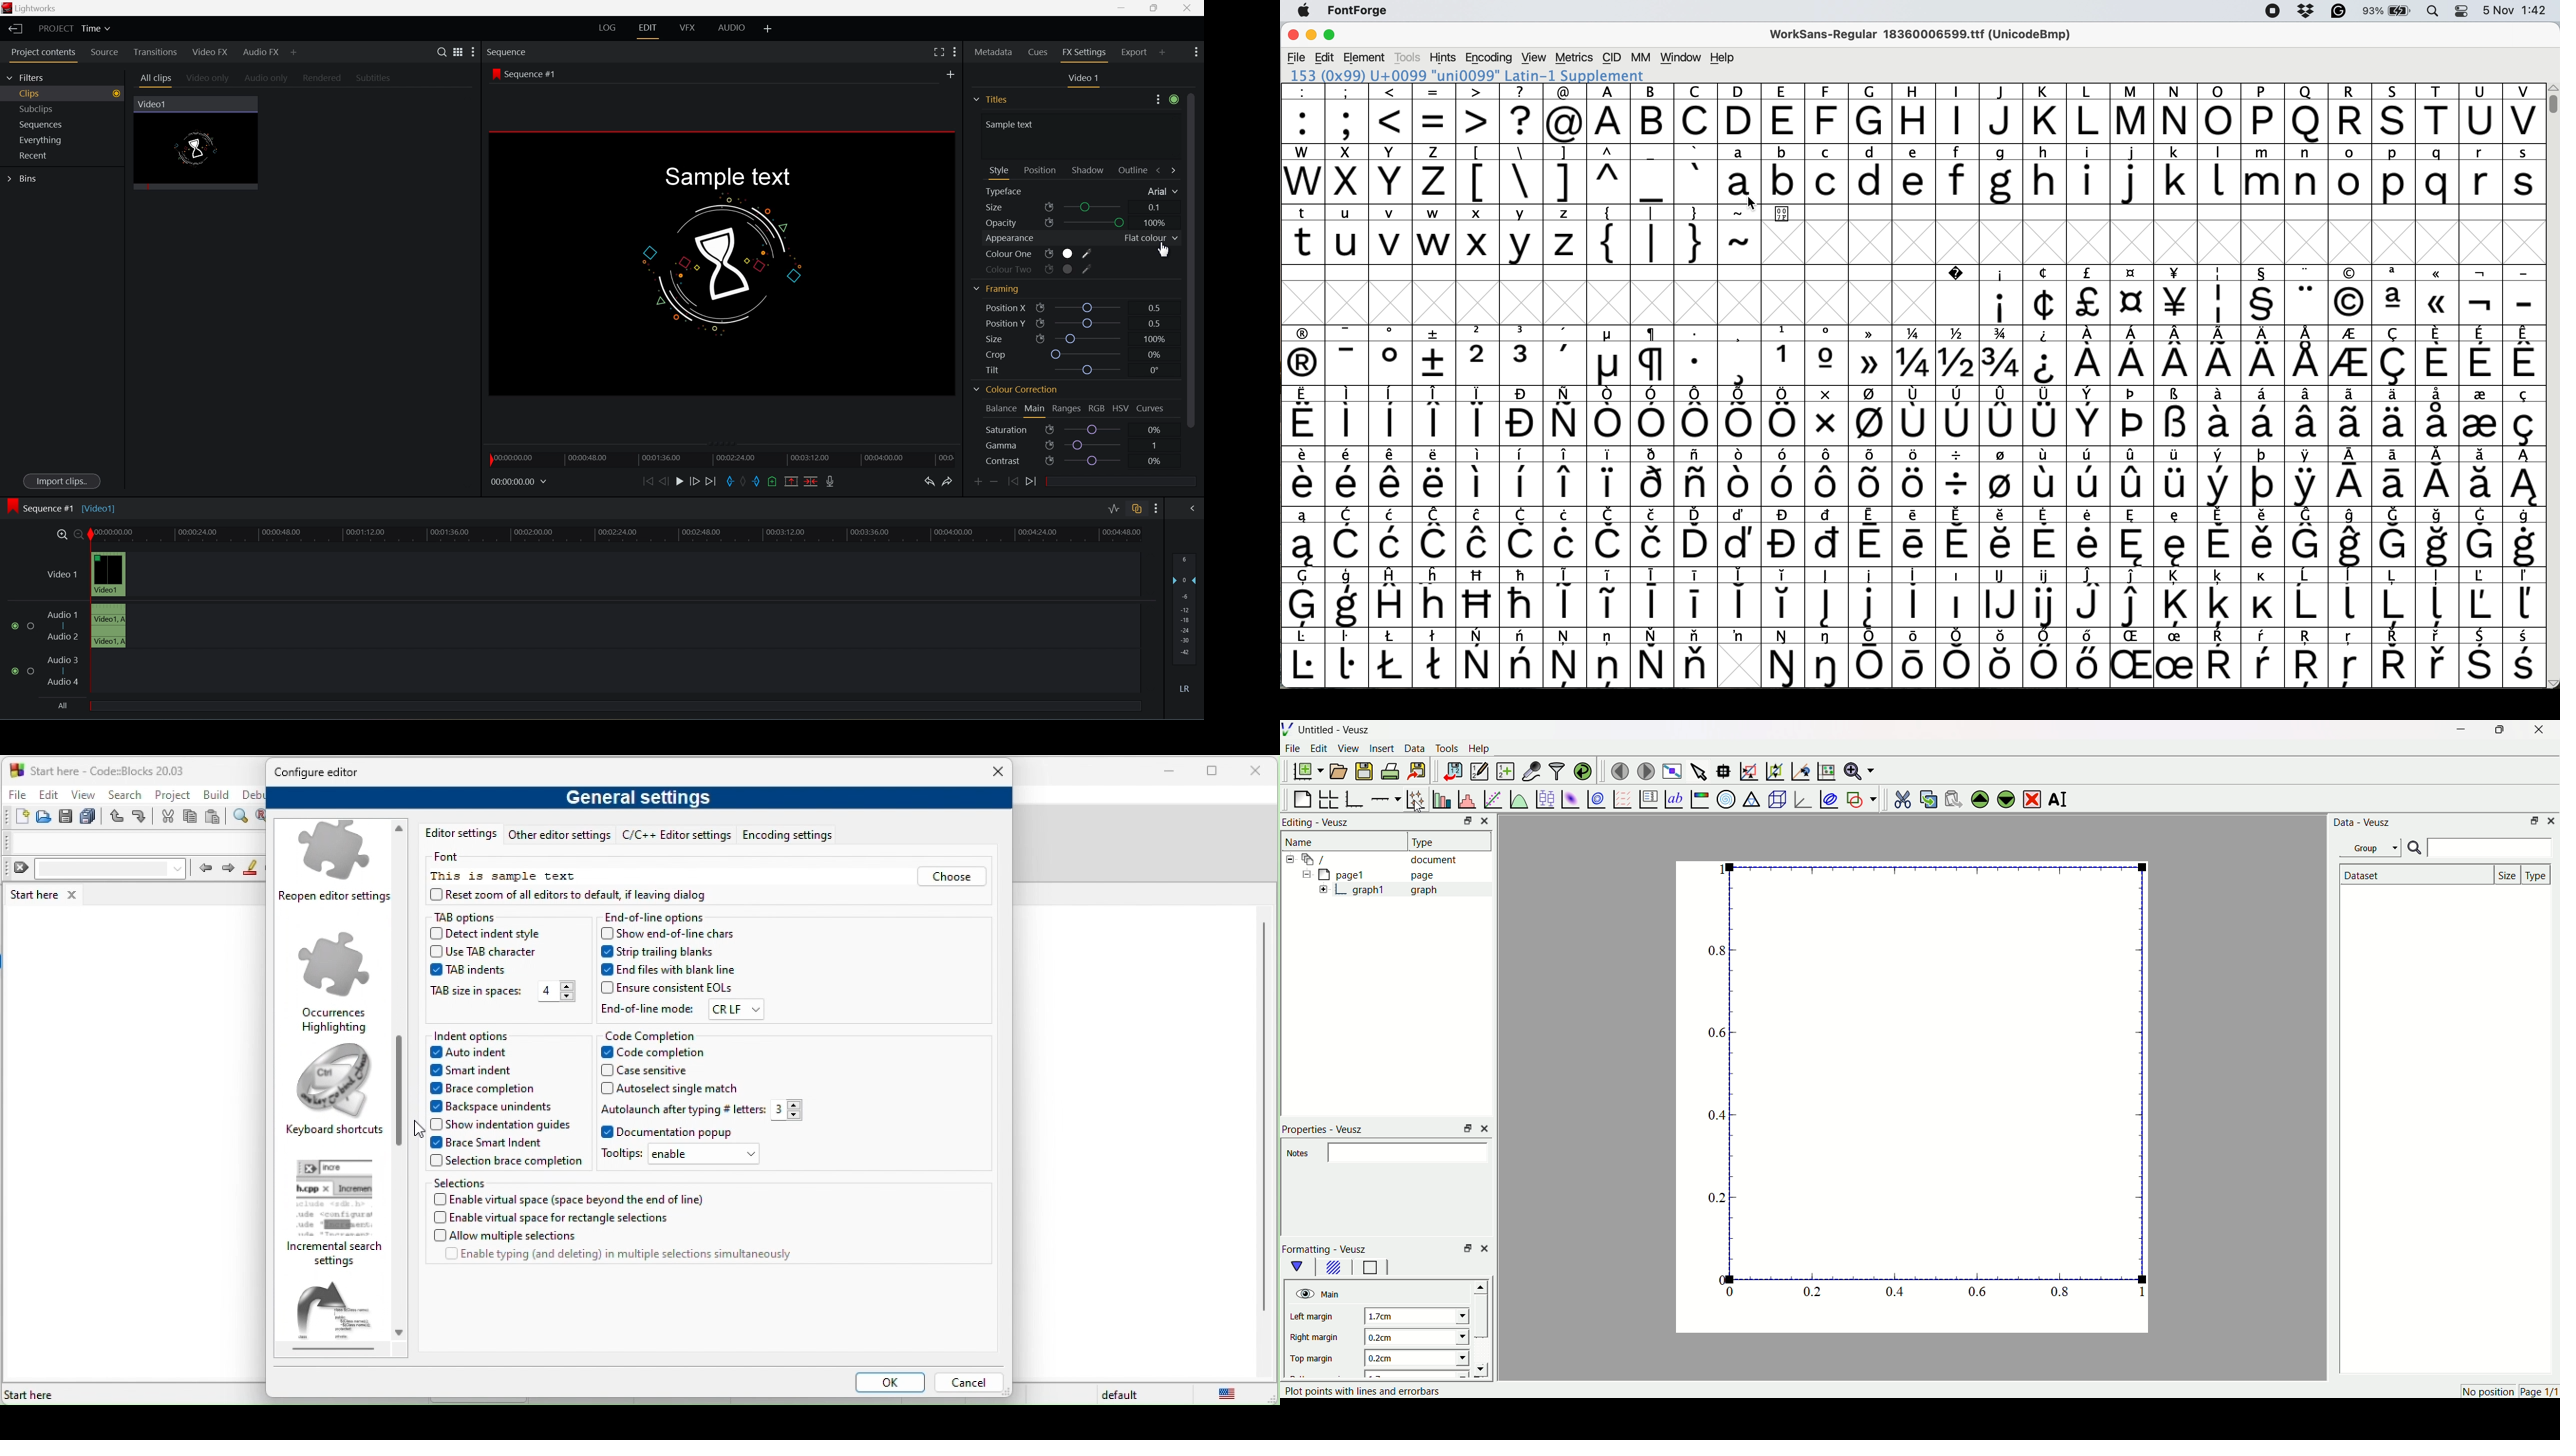  Describe the element at coordinates (715, 481) in the screenshot. I see `move forward` at that location.